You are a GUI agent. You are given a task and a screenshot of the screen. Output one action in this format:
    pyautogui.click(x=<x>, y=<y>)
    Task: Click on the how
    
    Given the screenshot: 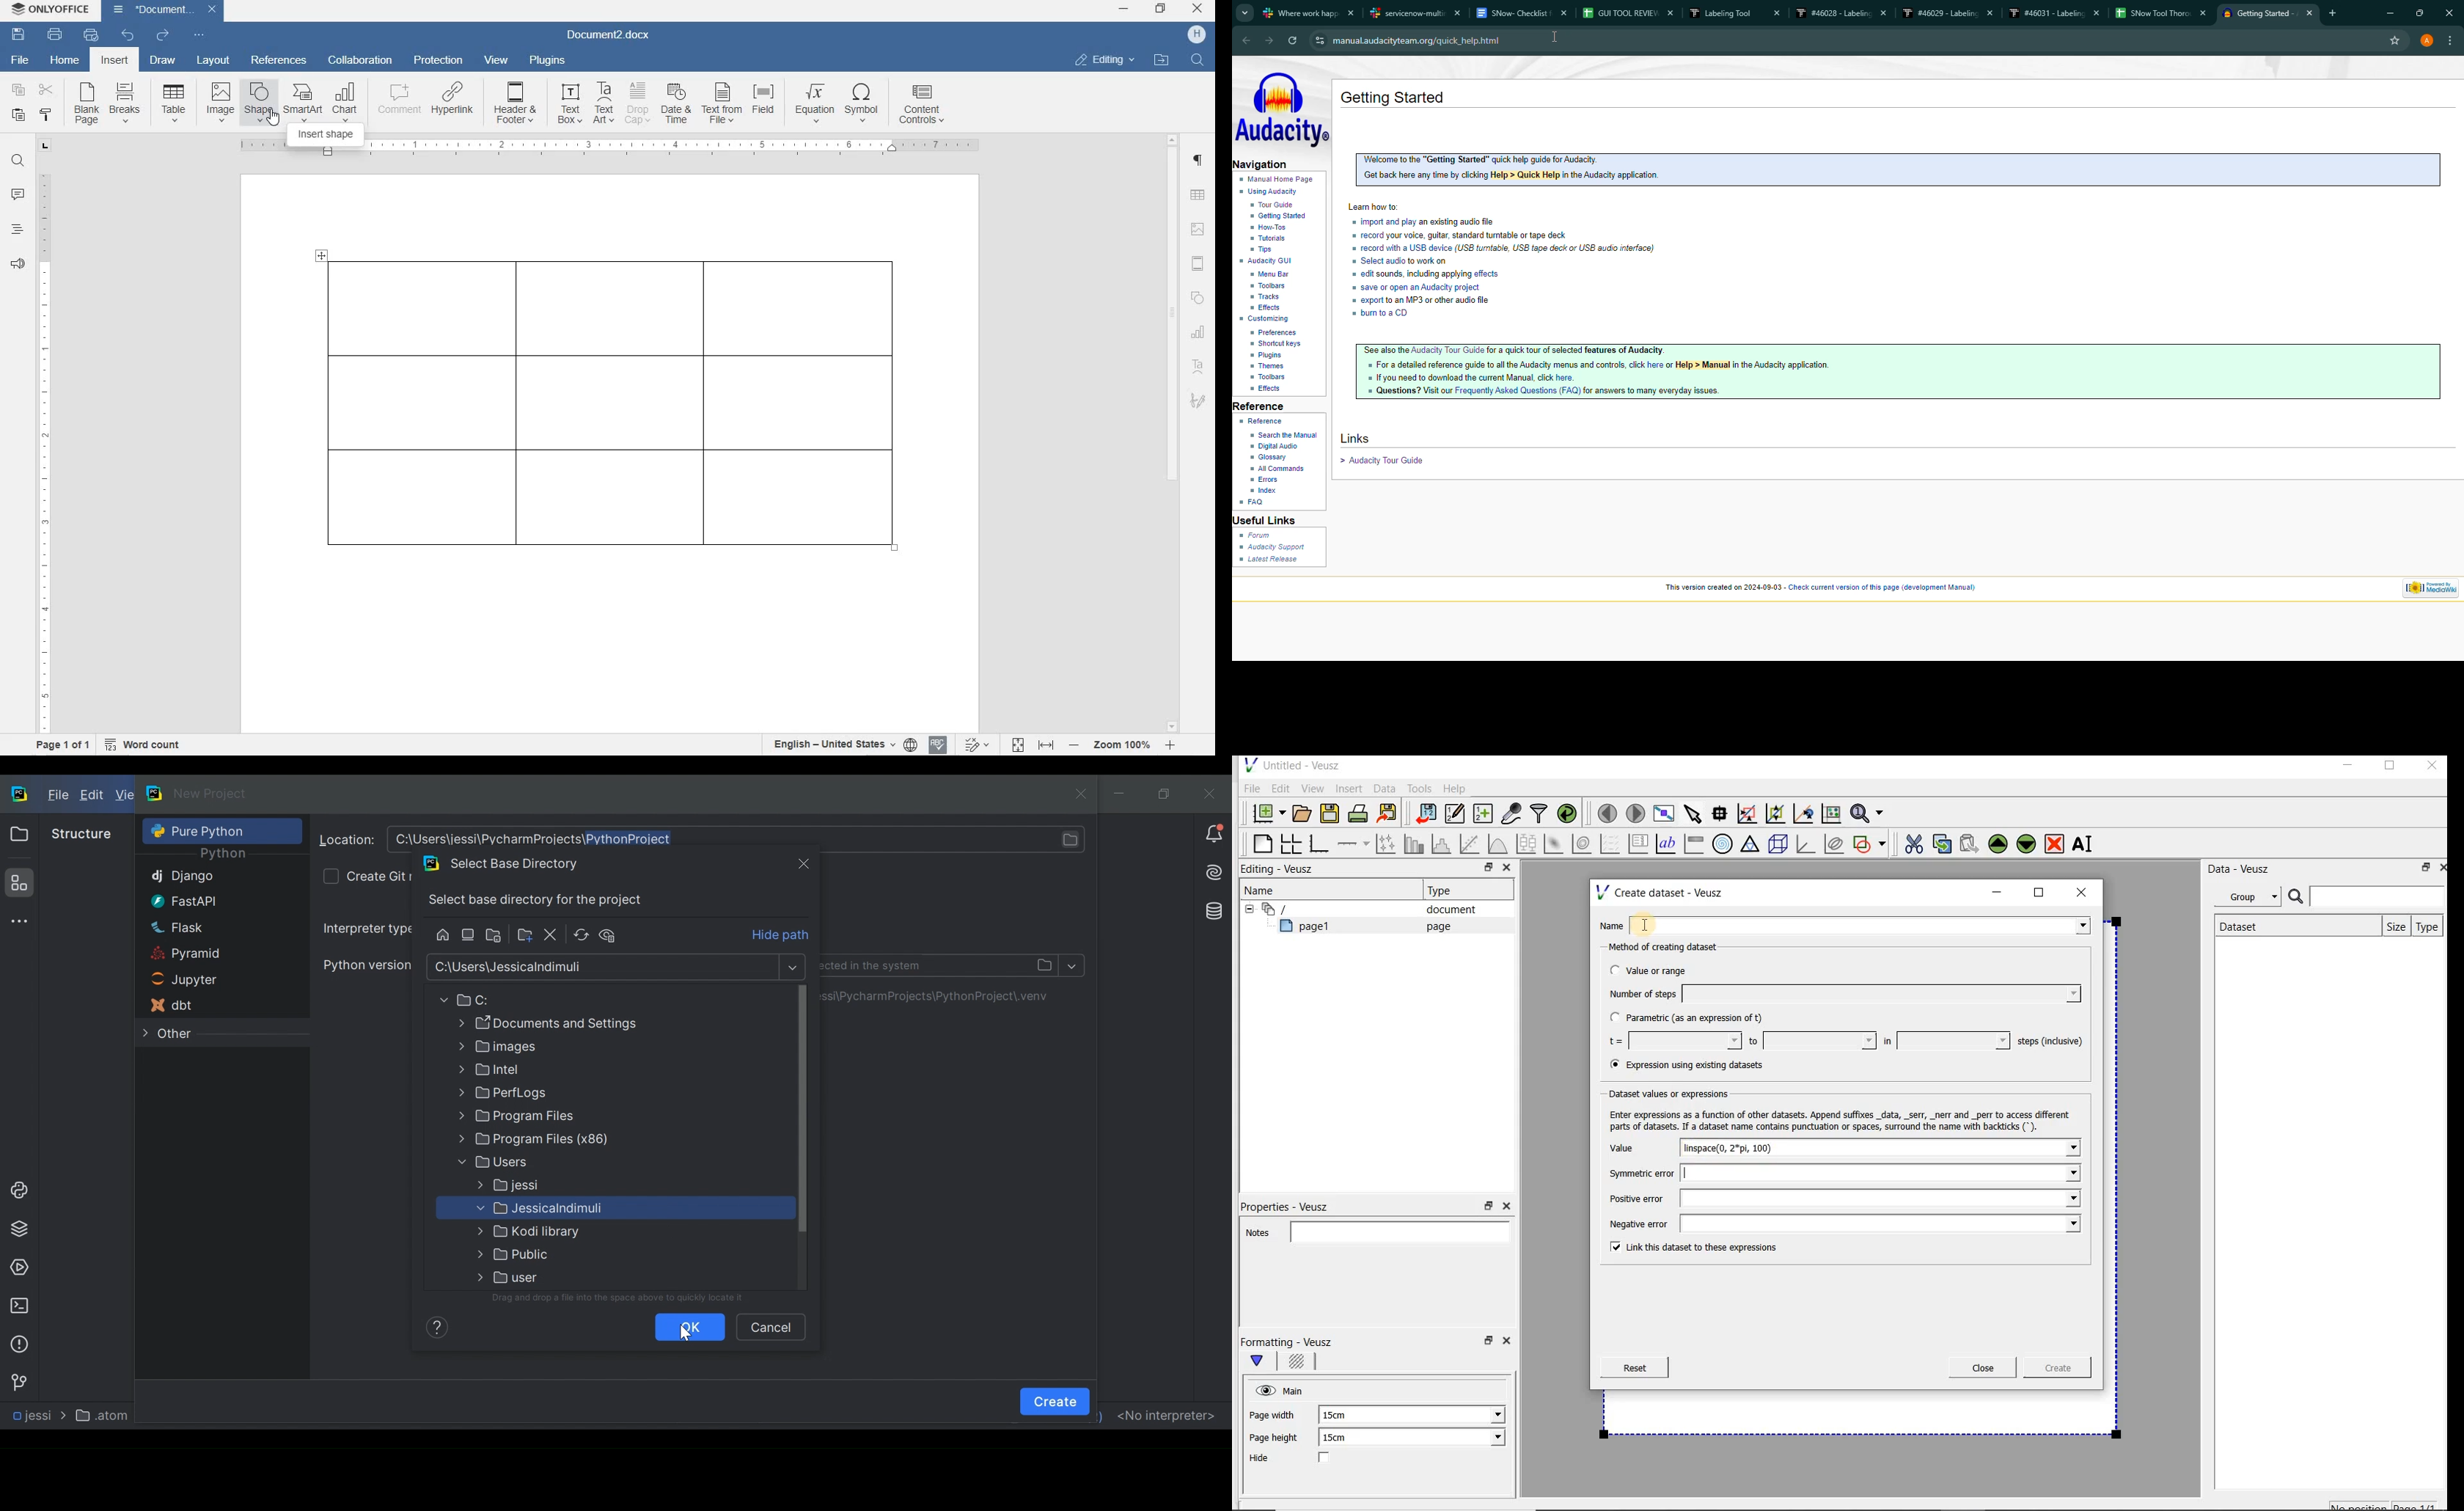 What is the action you would take?
    pyautogui.click(x=1270, y=228)
    